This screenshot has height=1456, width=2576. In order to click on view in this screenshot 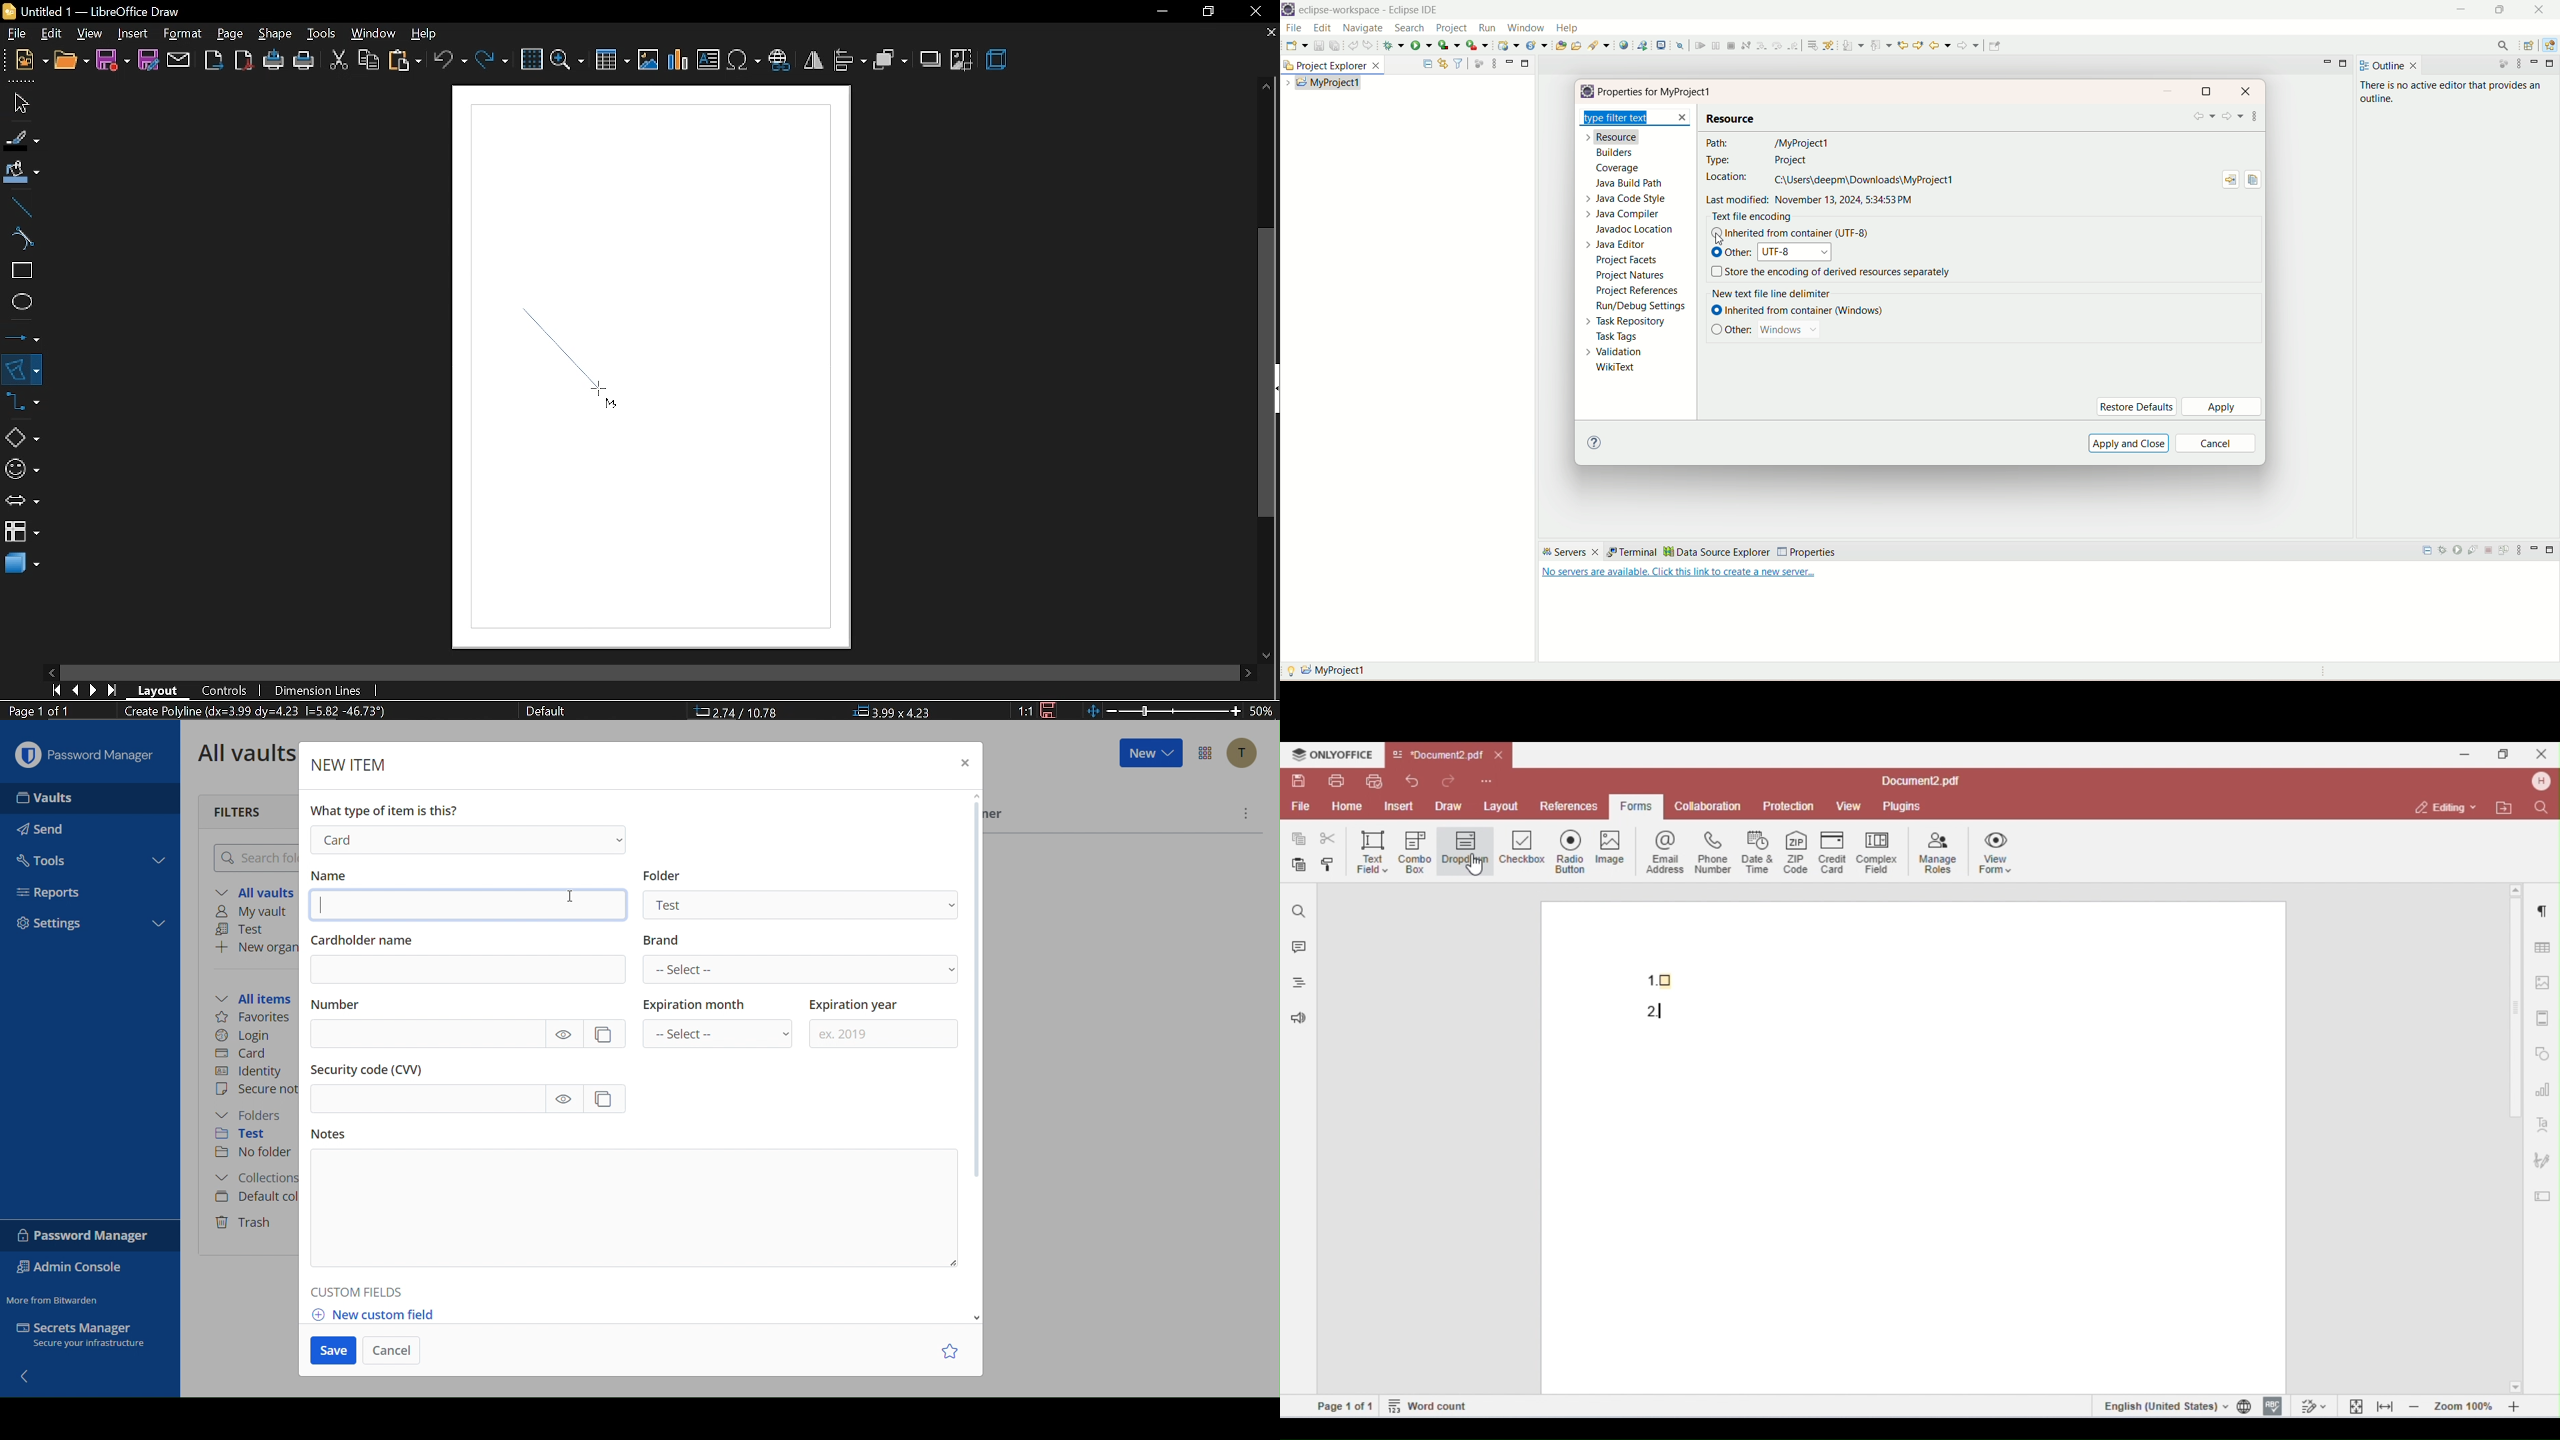, I will do `click(90, 32)`.